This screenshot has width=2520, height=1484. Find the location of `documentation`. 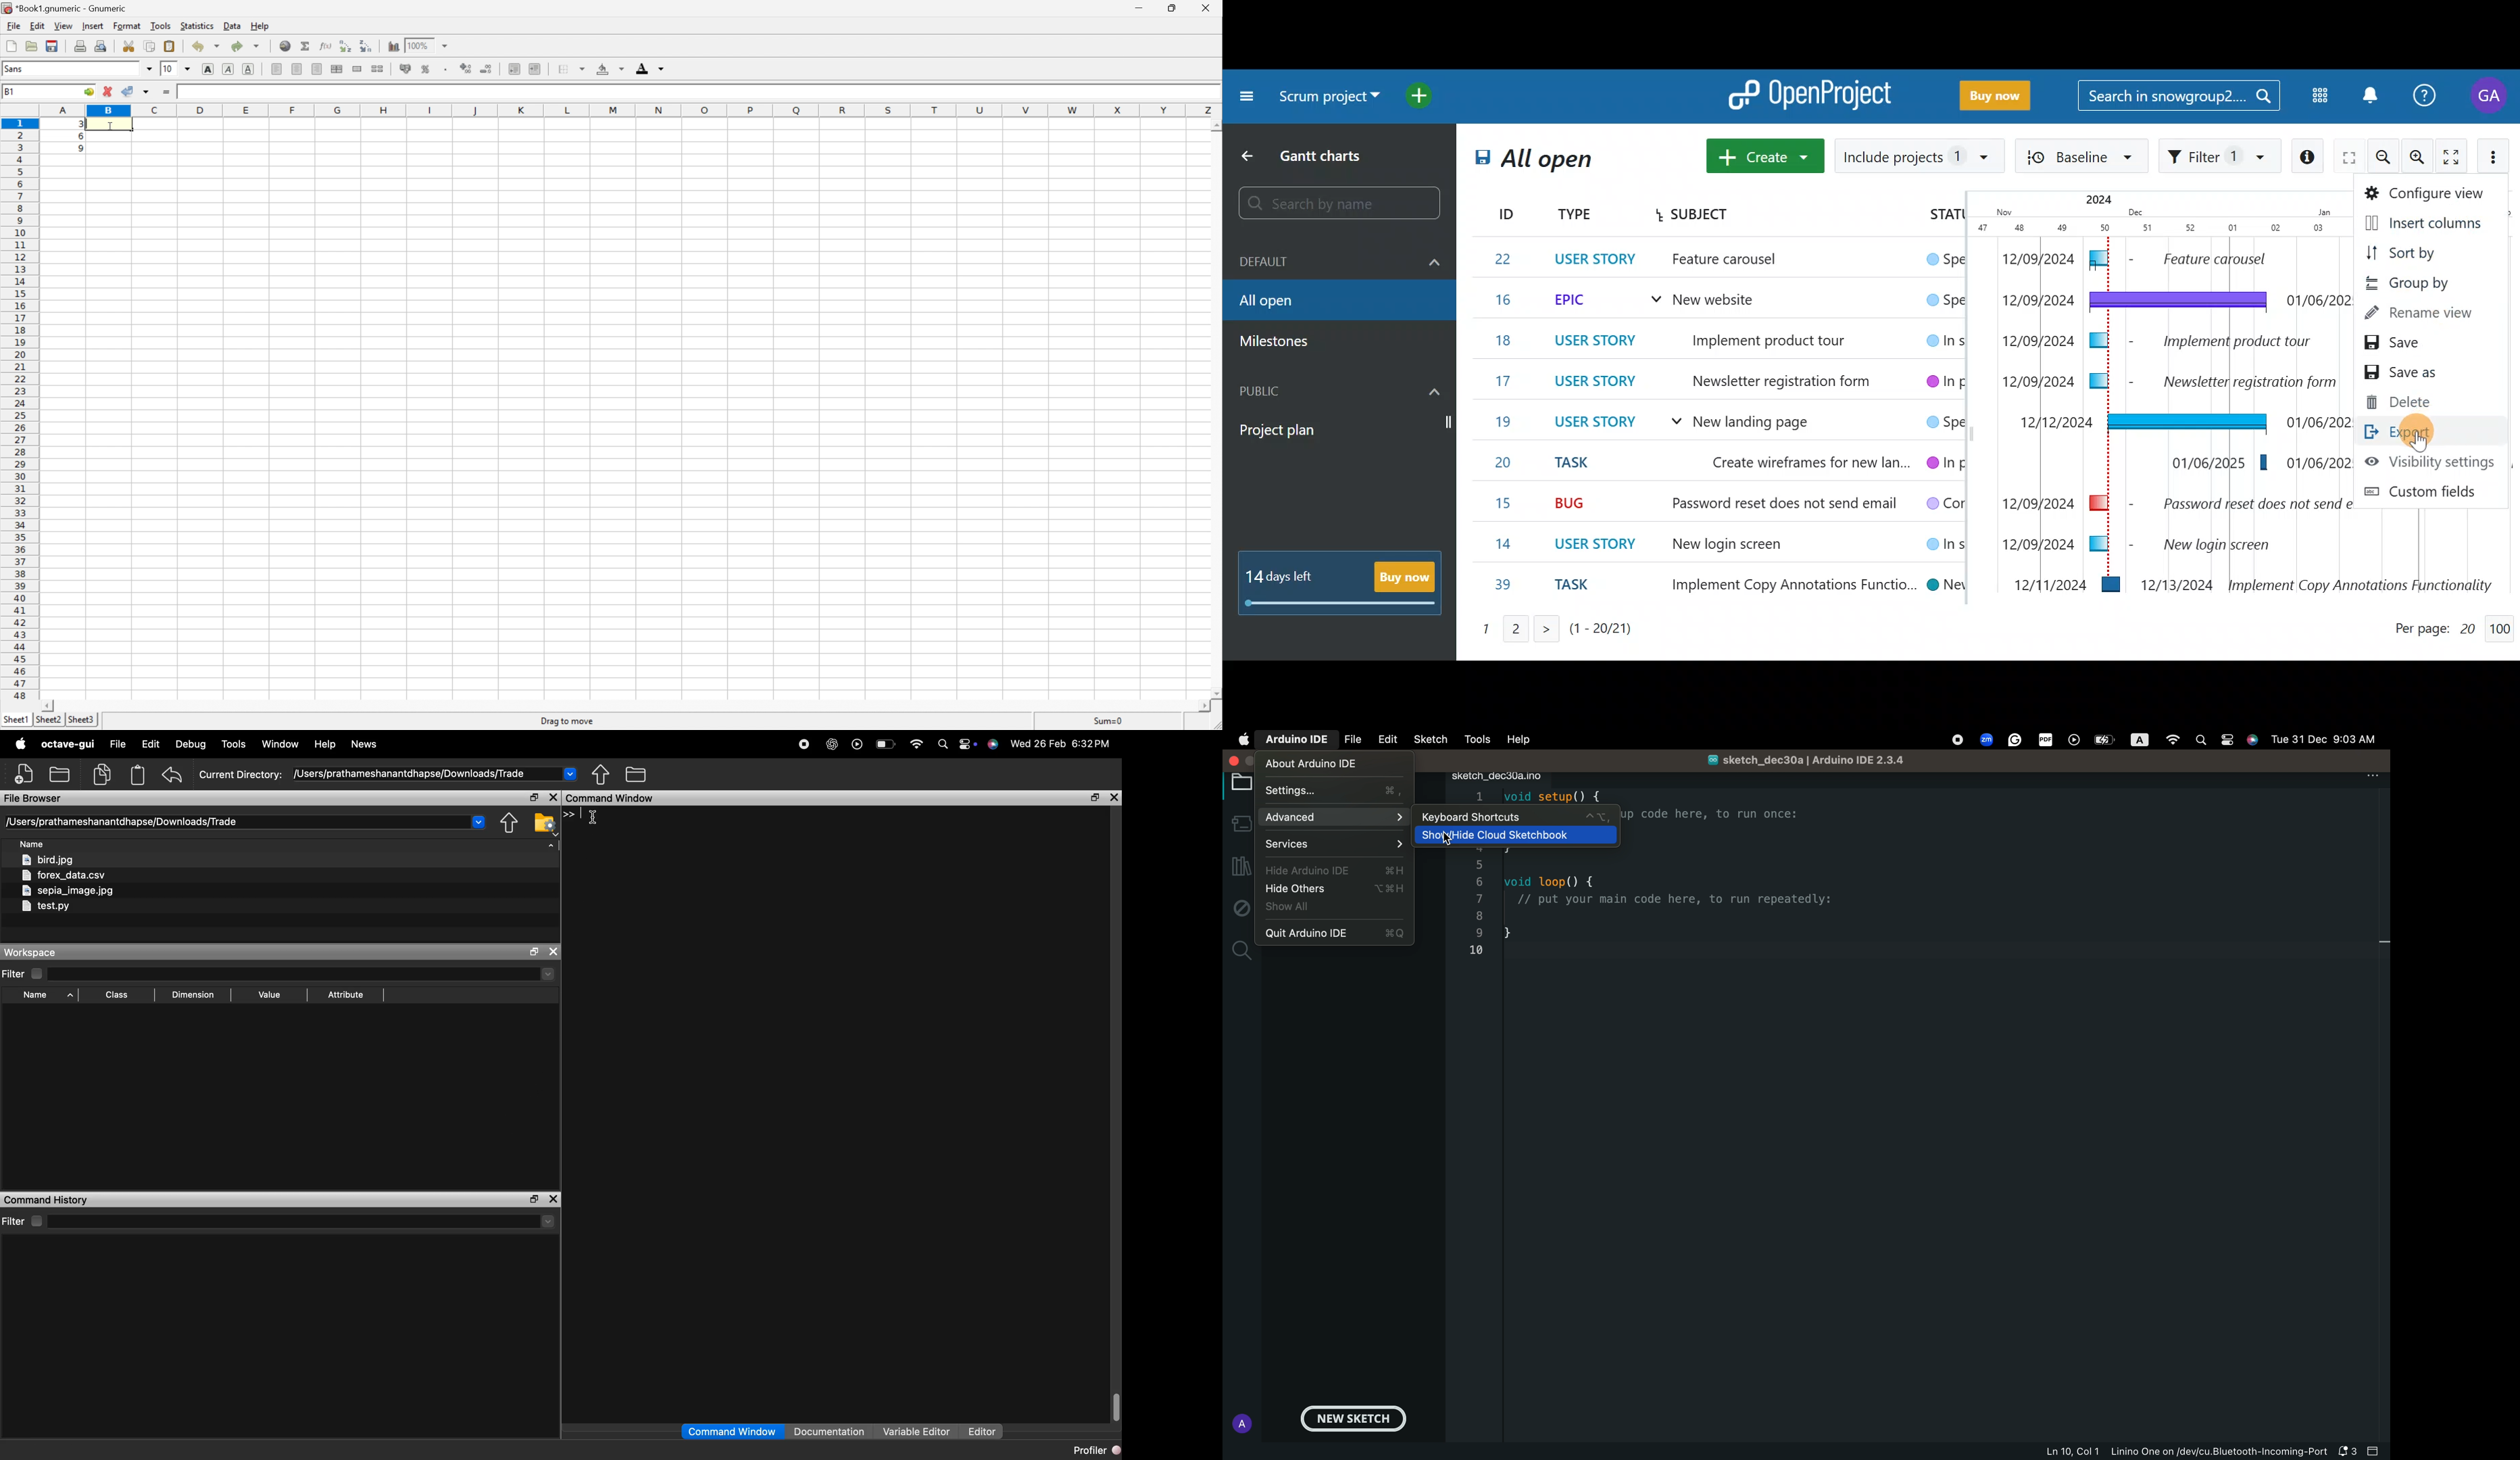

documentation is located at coordinates (829, 1433).